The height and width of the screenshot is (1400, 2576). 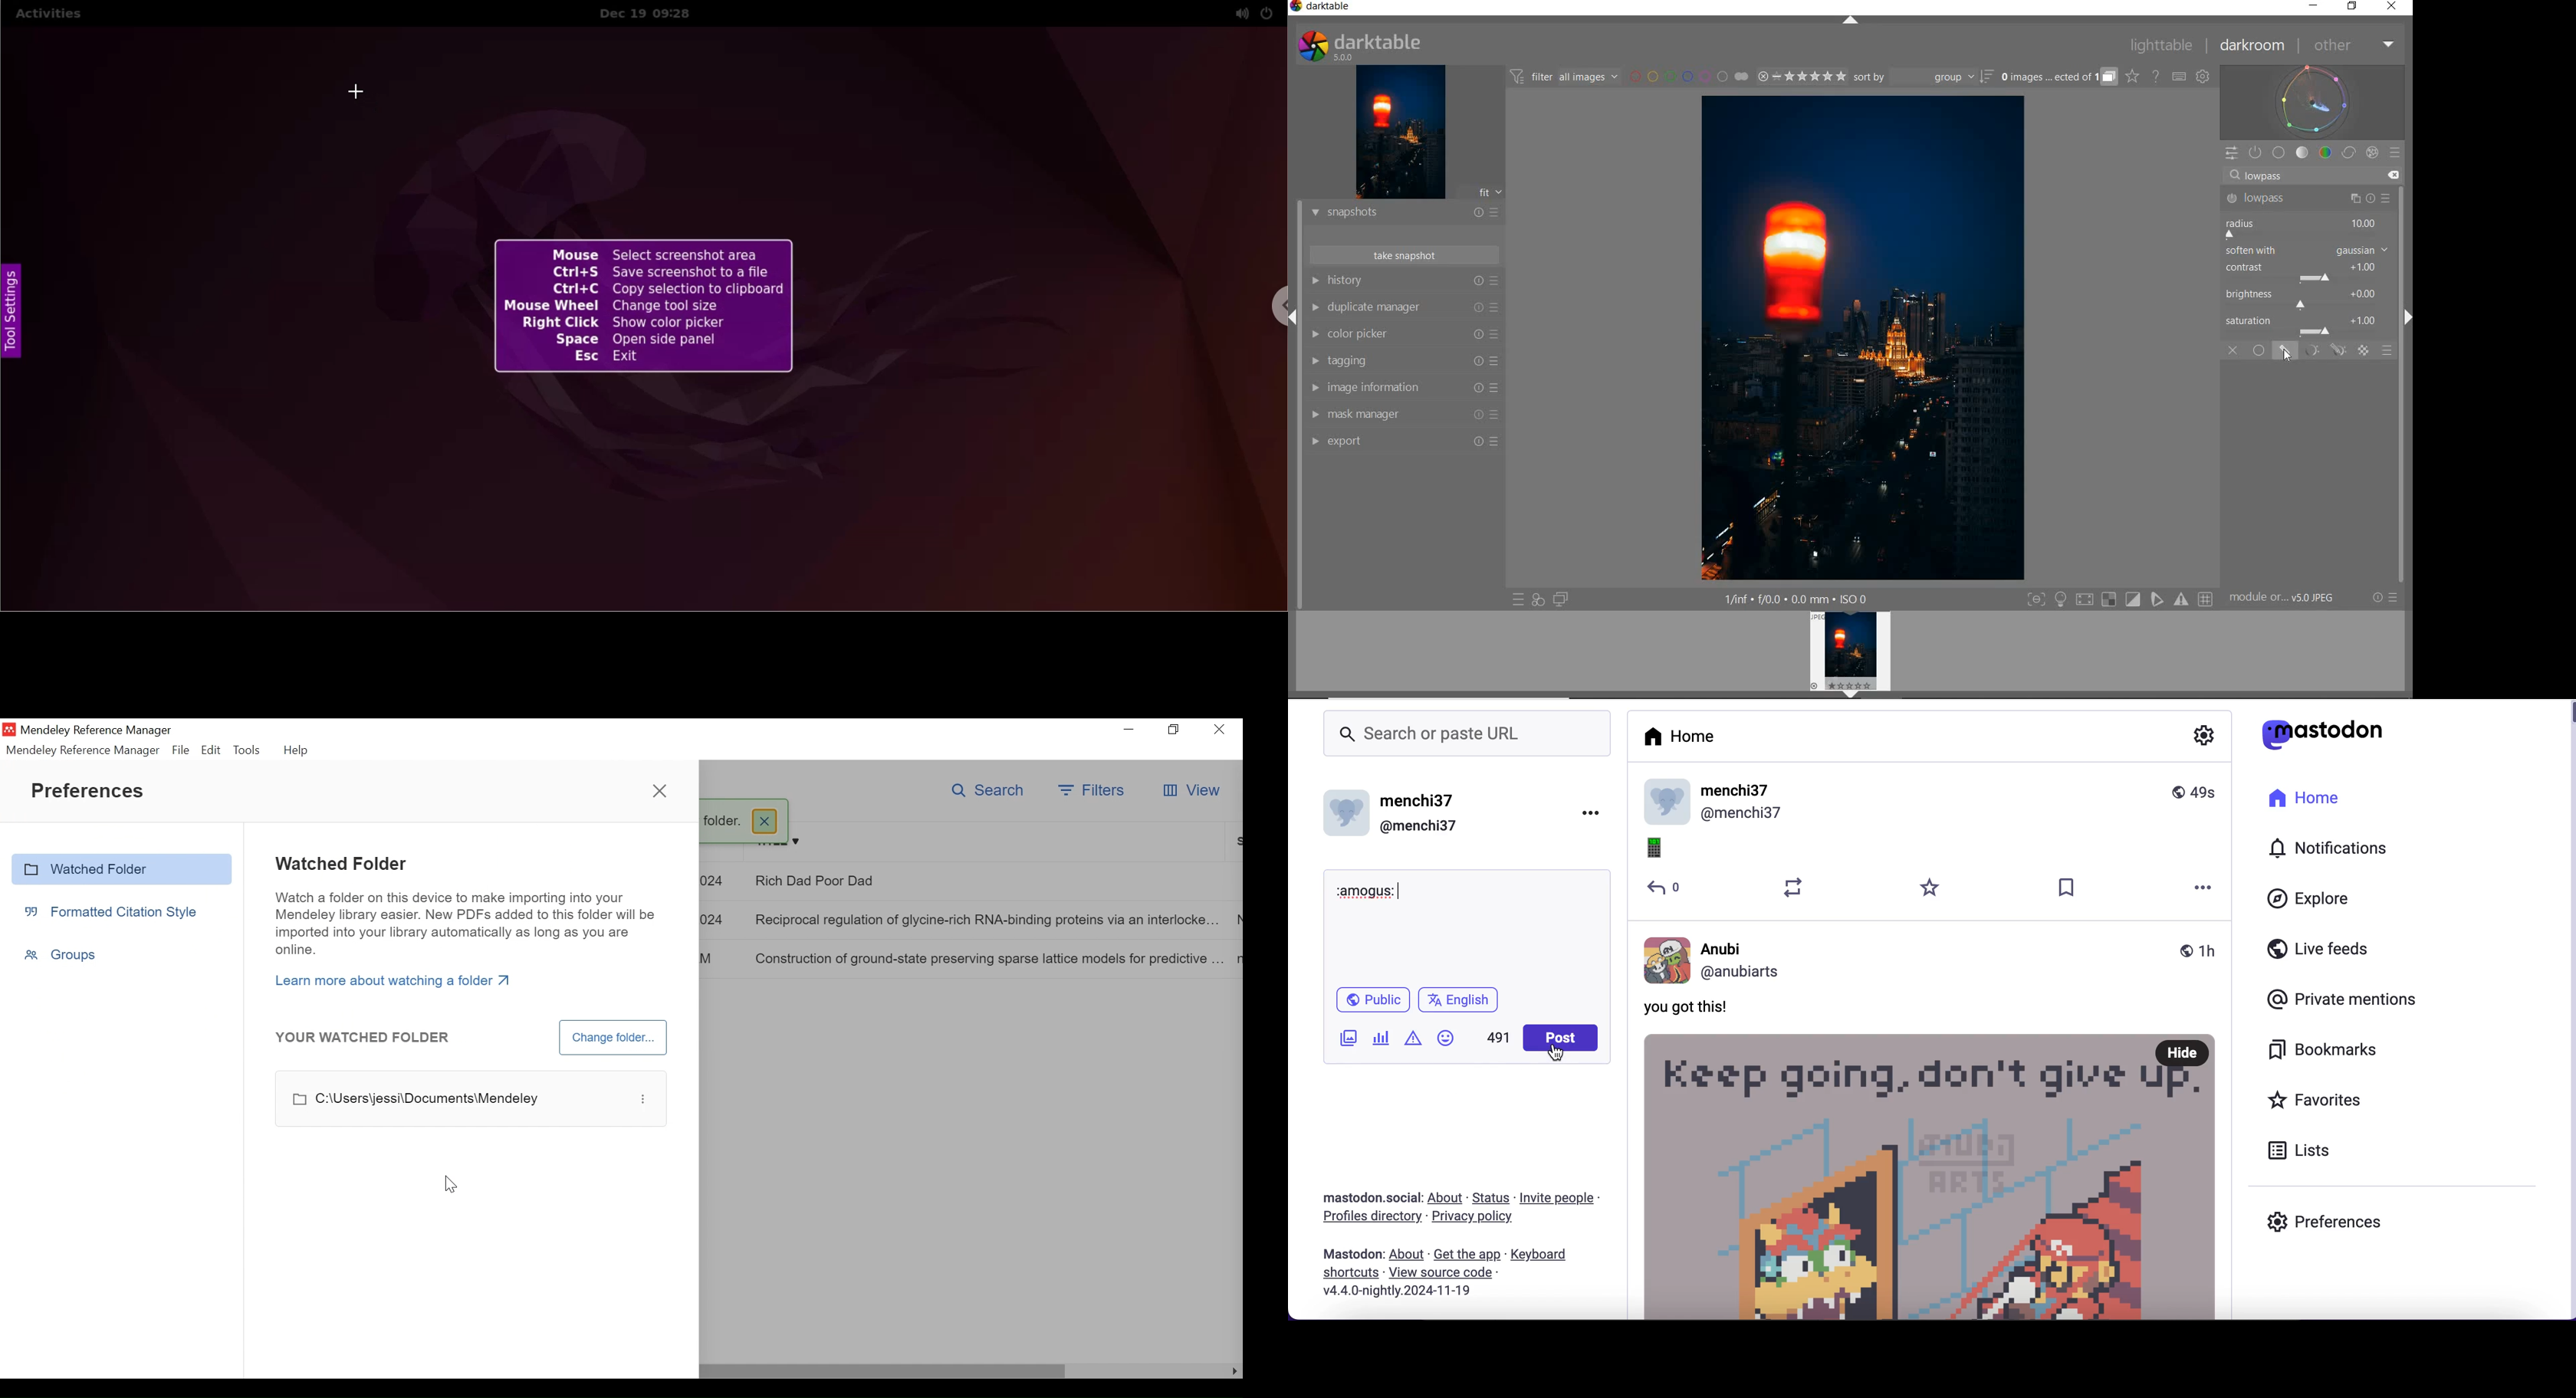 I want to click on Scroll Right, so click(x=1233, y=1371).